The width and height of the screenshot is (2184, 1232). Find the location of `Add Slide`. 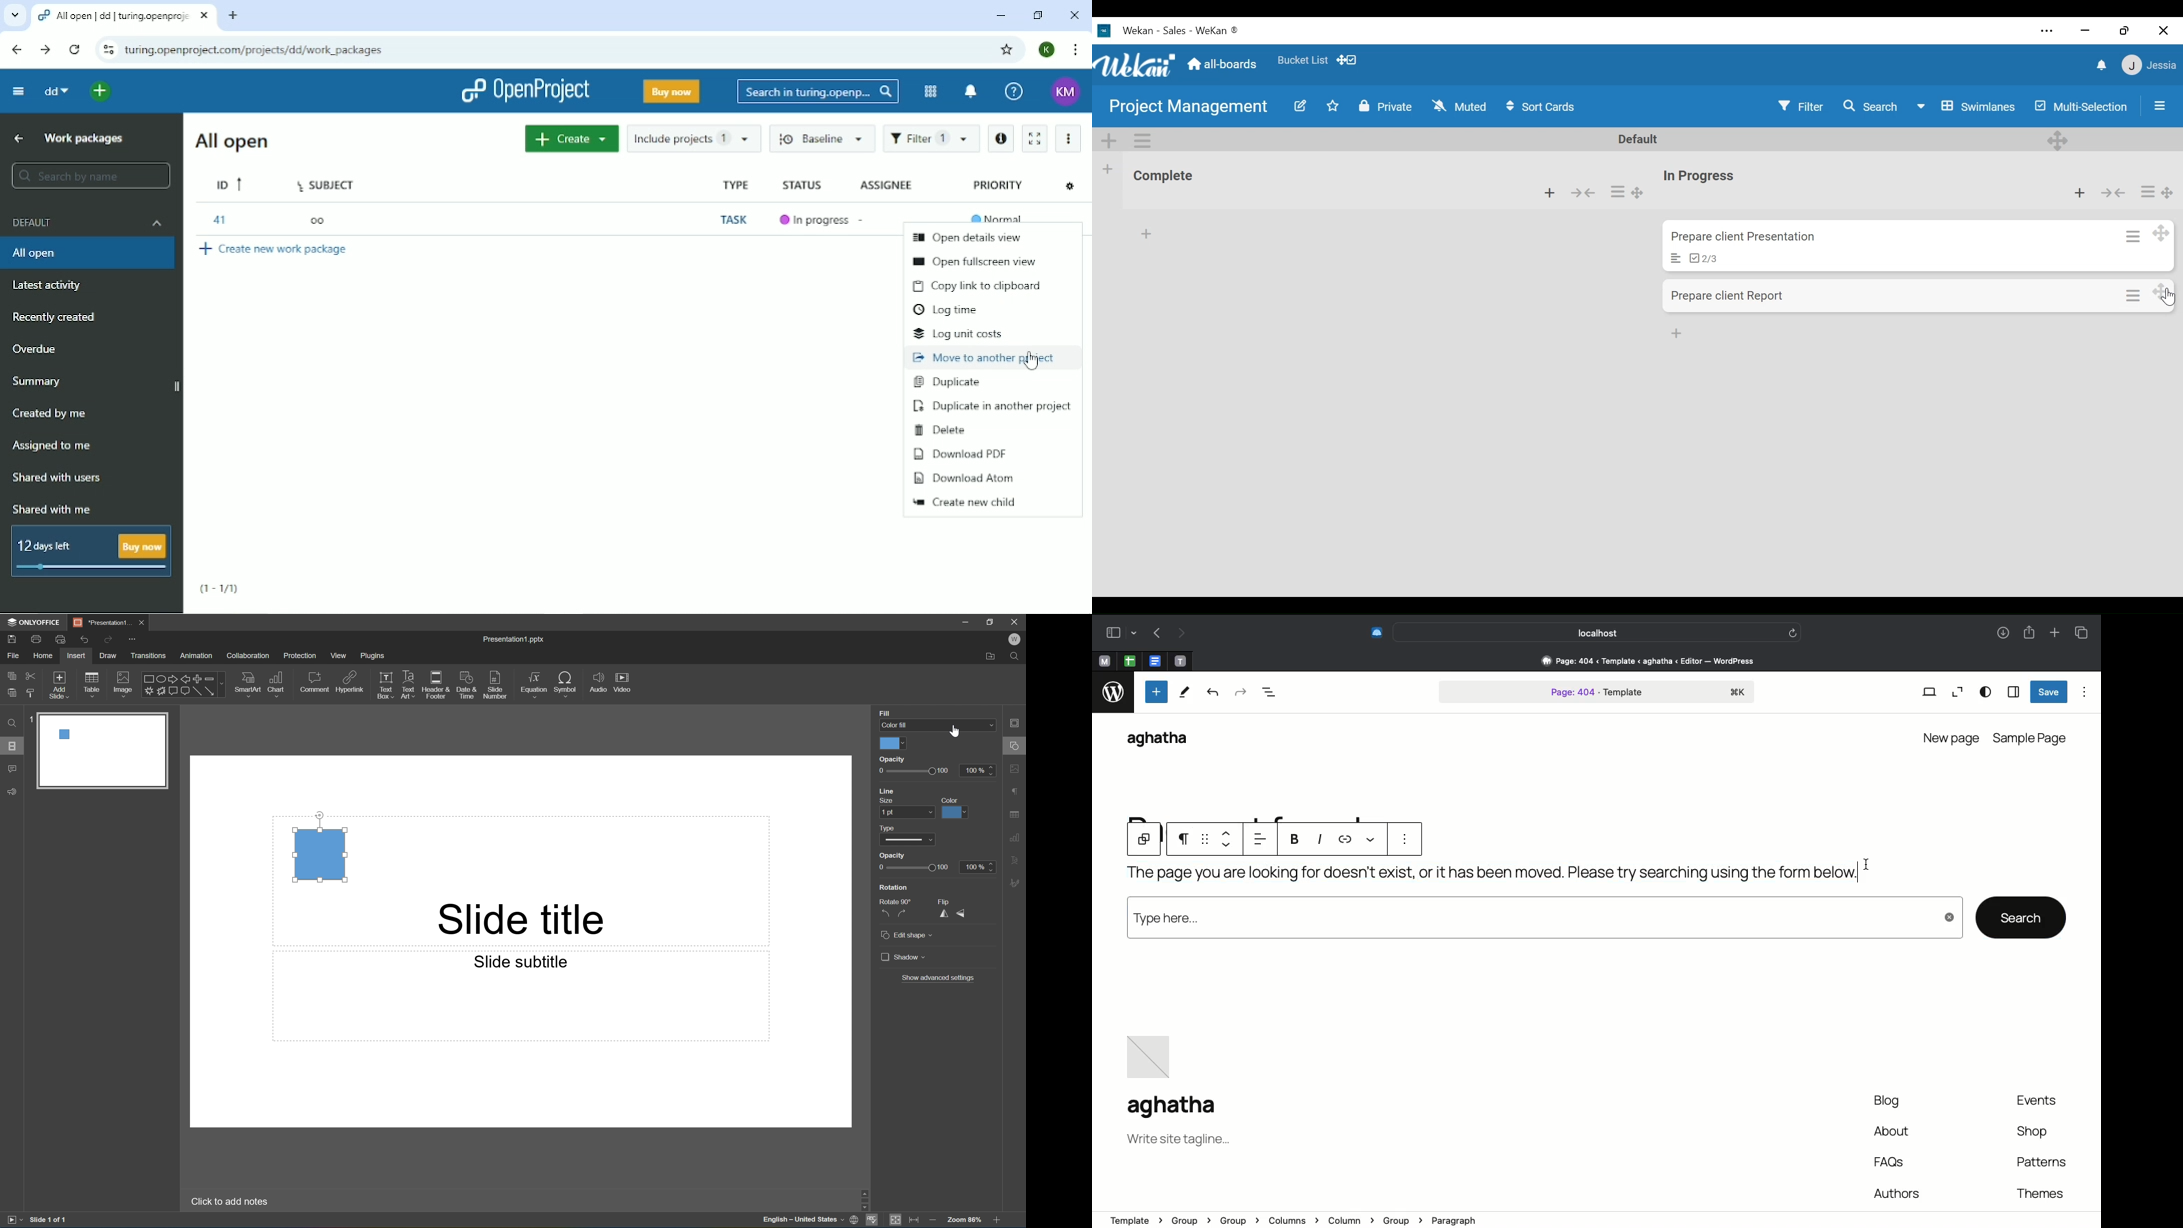

Add Slide is located at coordinates (60, 685).